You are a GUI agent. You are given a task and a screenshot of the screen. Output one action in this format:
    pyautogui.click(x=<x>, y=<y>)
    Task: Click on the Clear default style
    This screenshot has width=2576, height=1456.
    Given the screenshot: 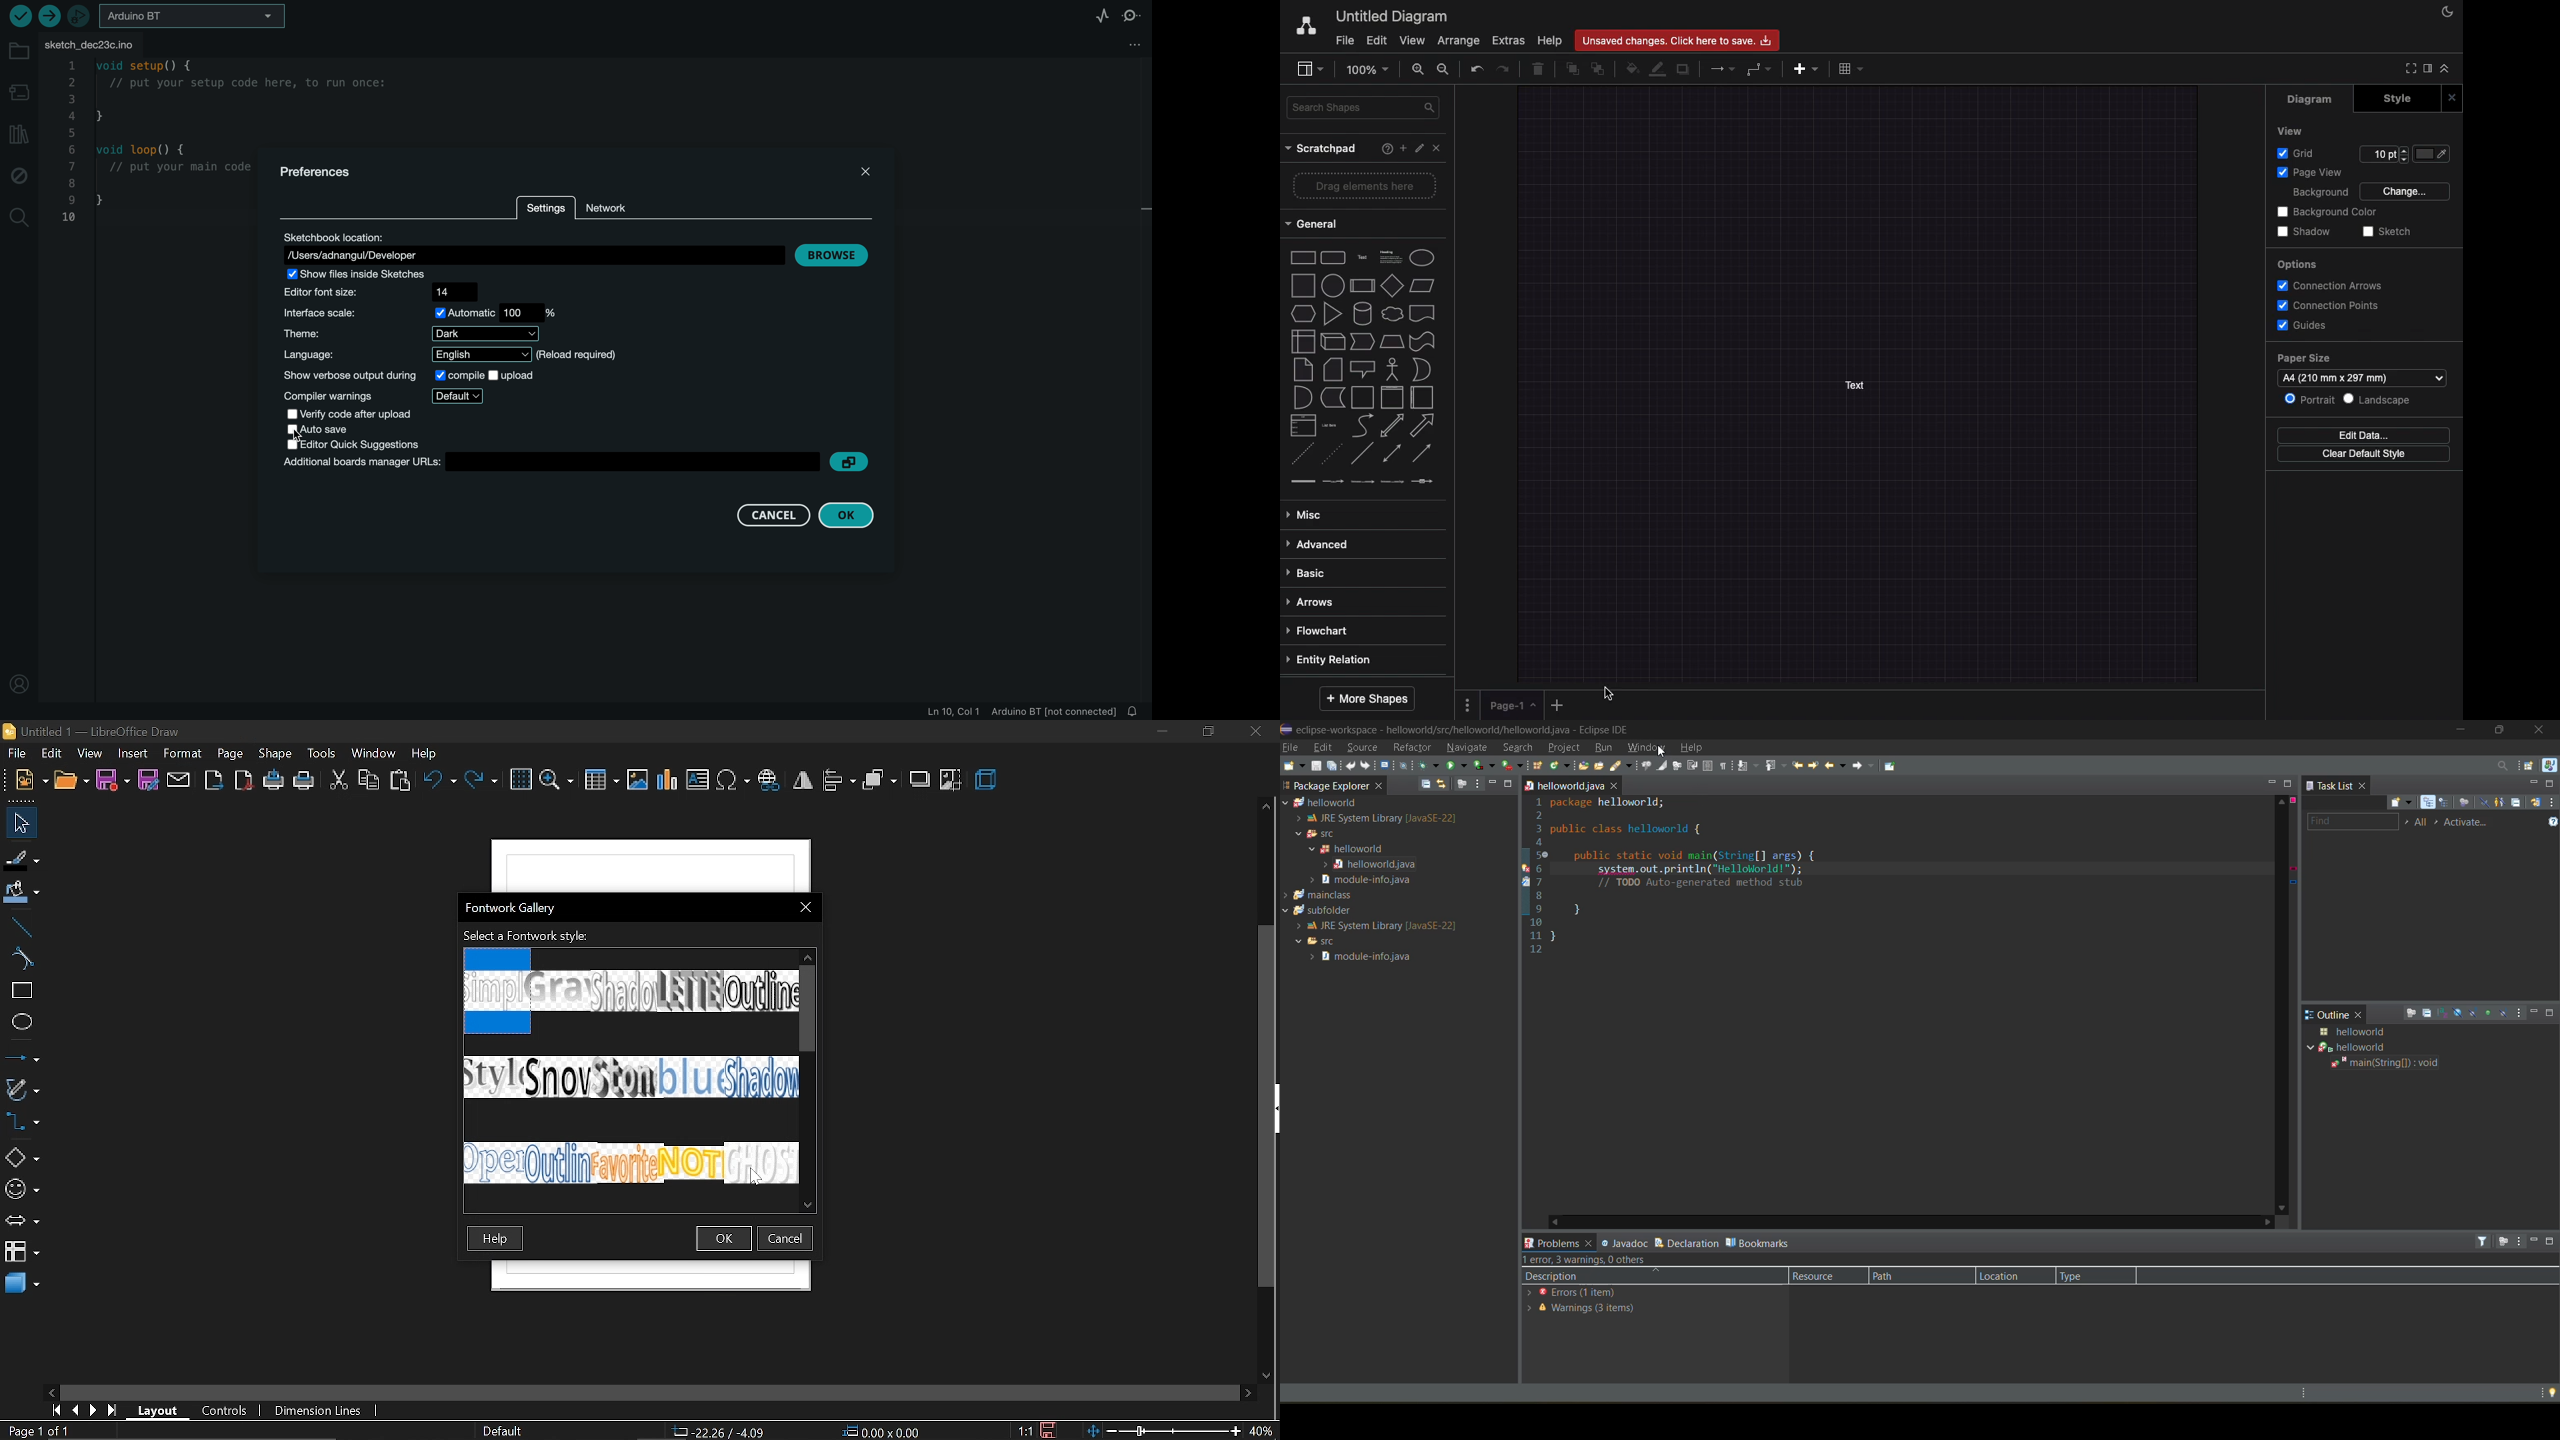 What is the action you would take?
    pyautogui.click(x=2367, y=455)
    